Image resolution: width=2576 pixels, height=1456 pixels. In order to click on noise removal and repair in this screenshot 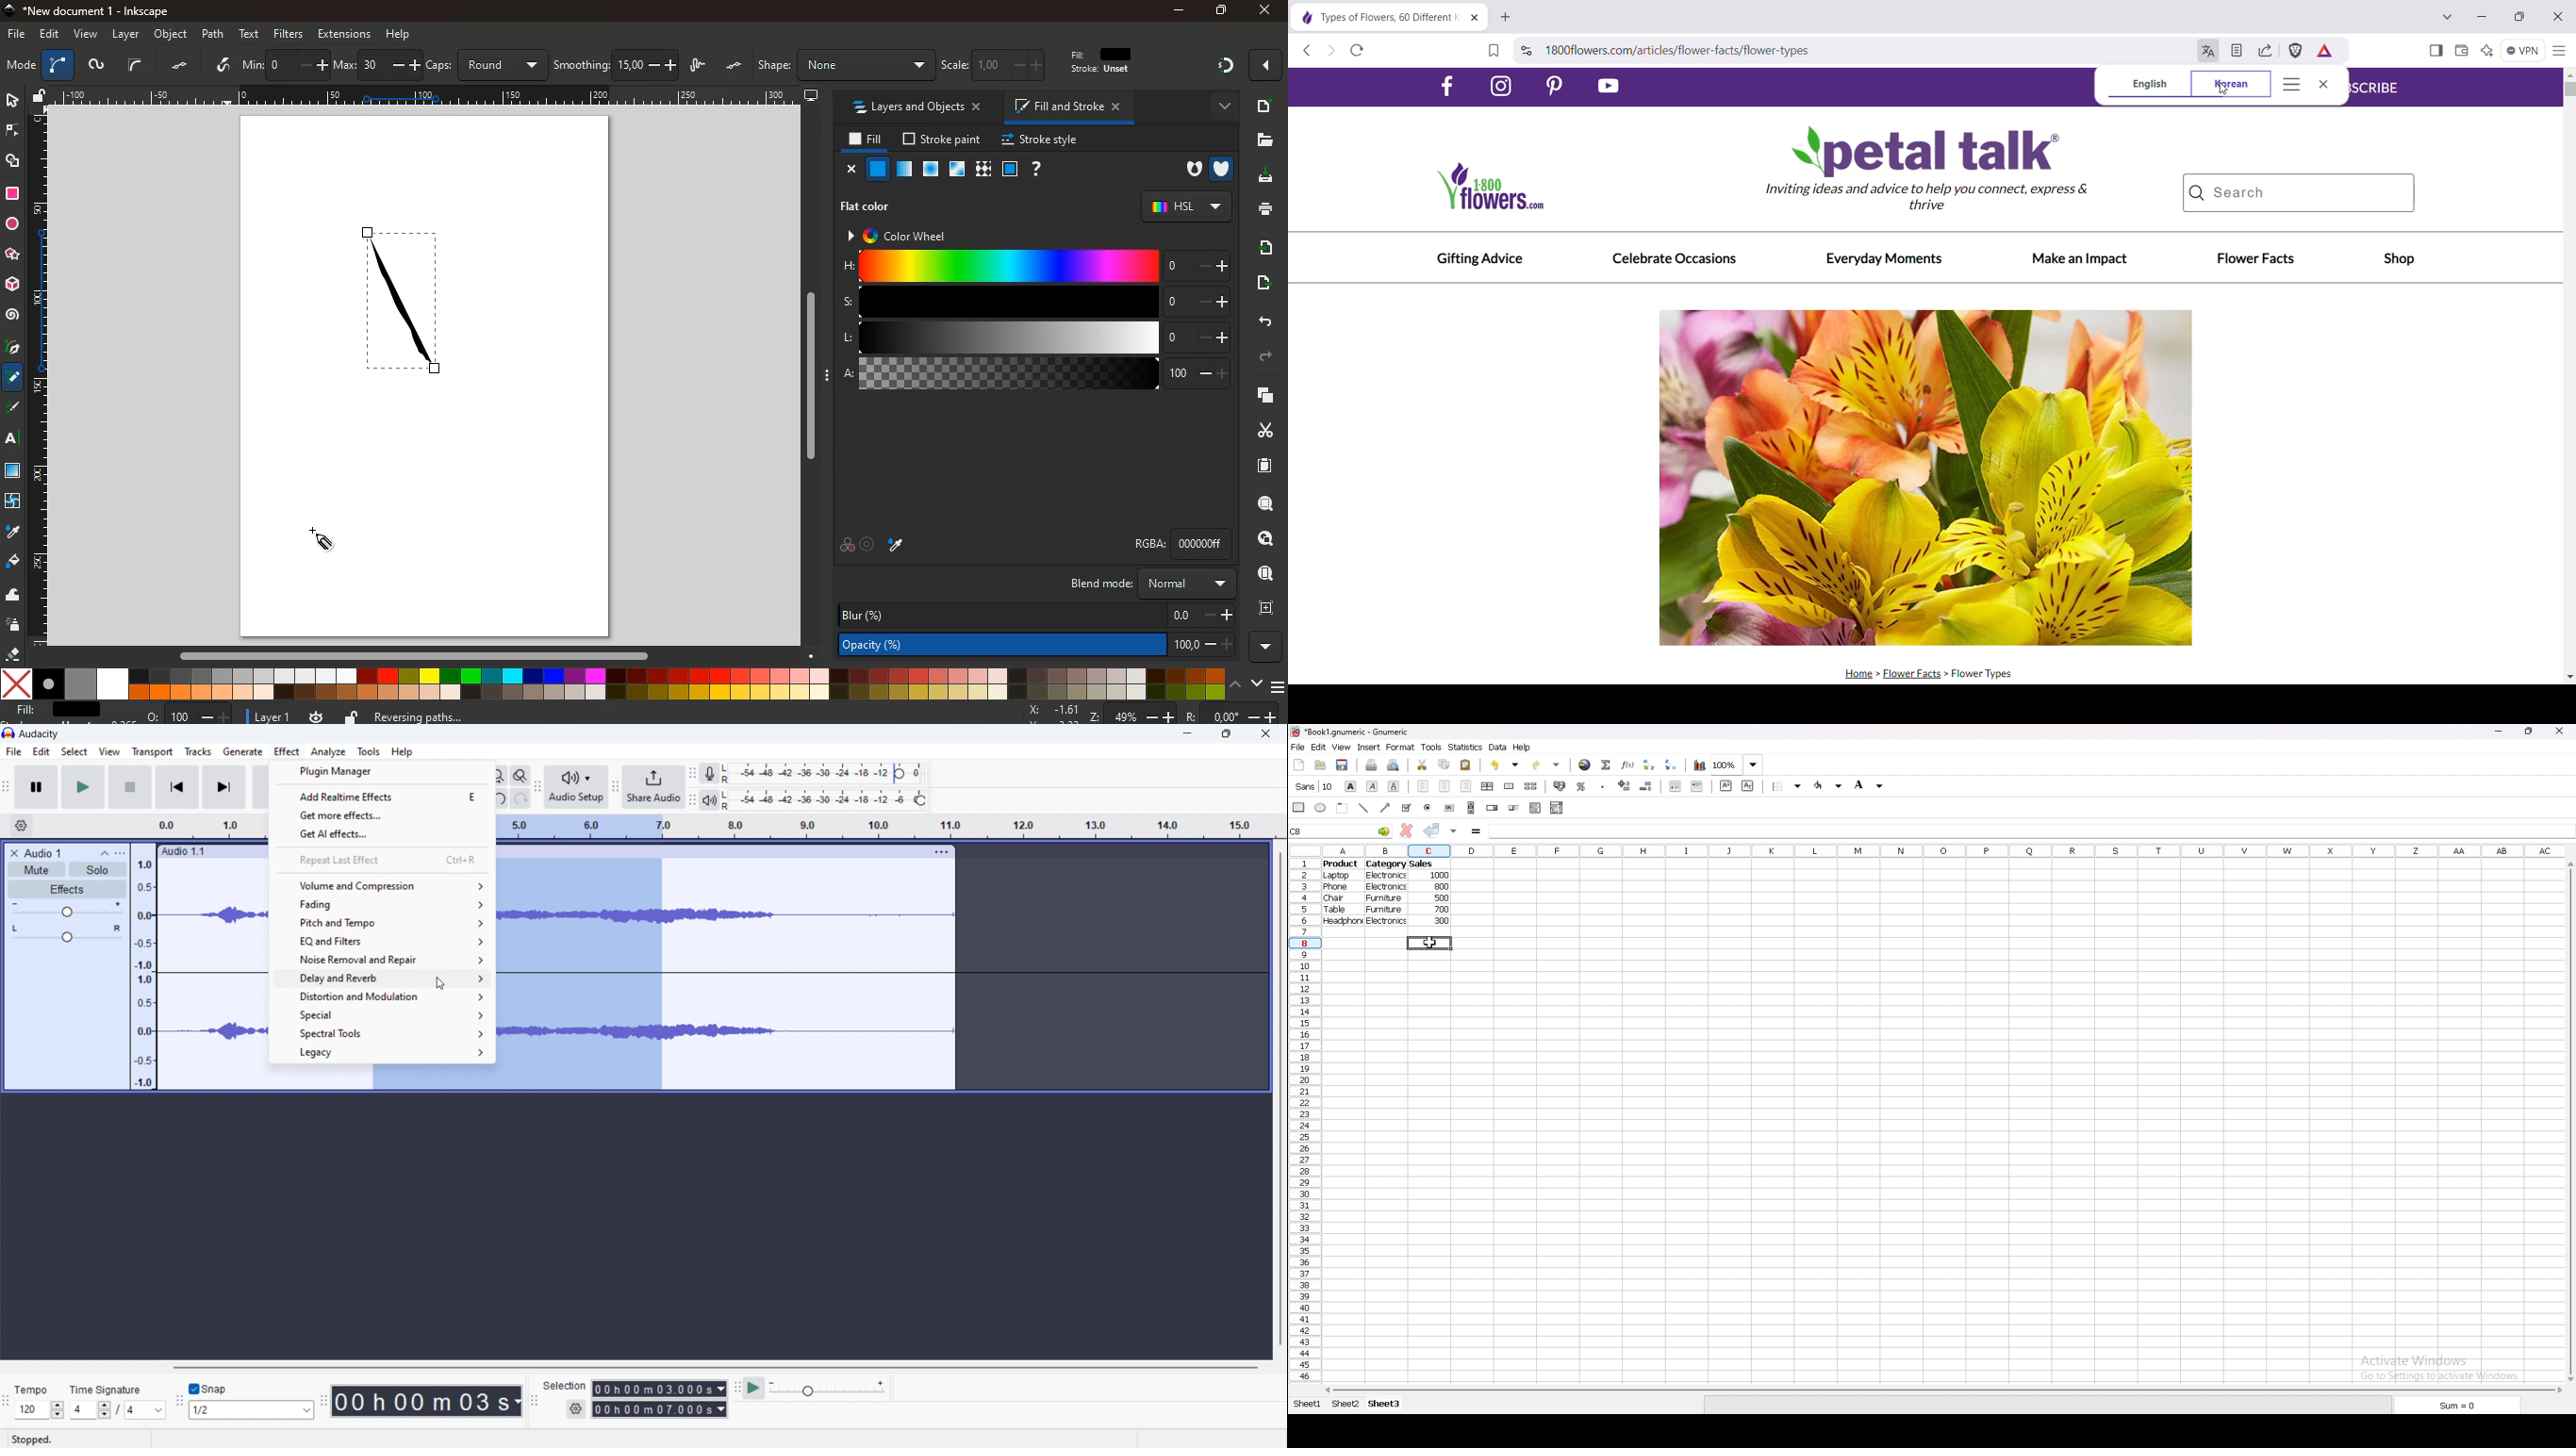, I will do `click(382, 958)`.